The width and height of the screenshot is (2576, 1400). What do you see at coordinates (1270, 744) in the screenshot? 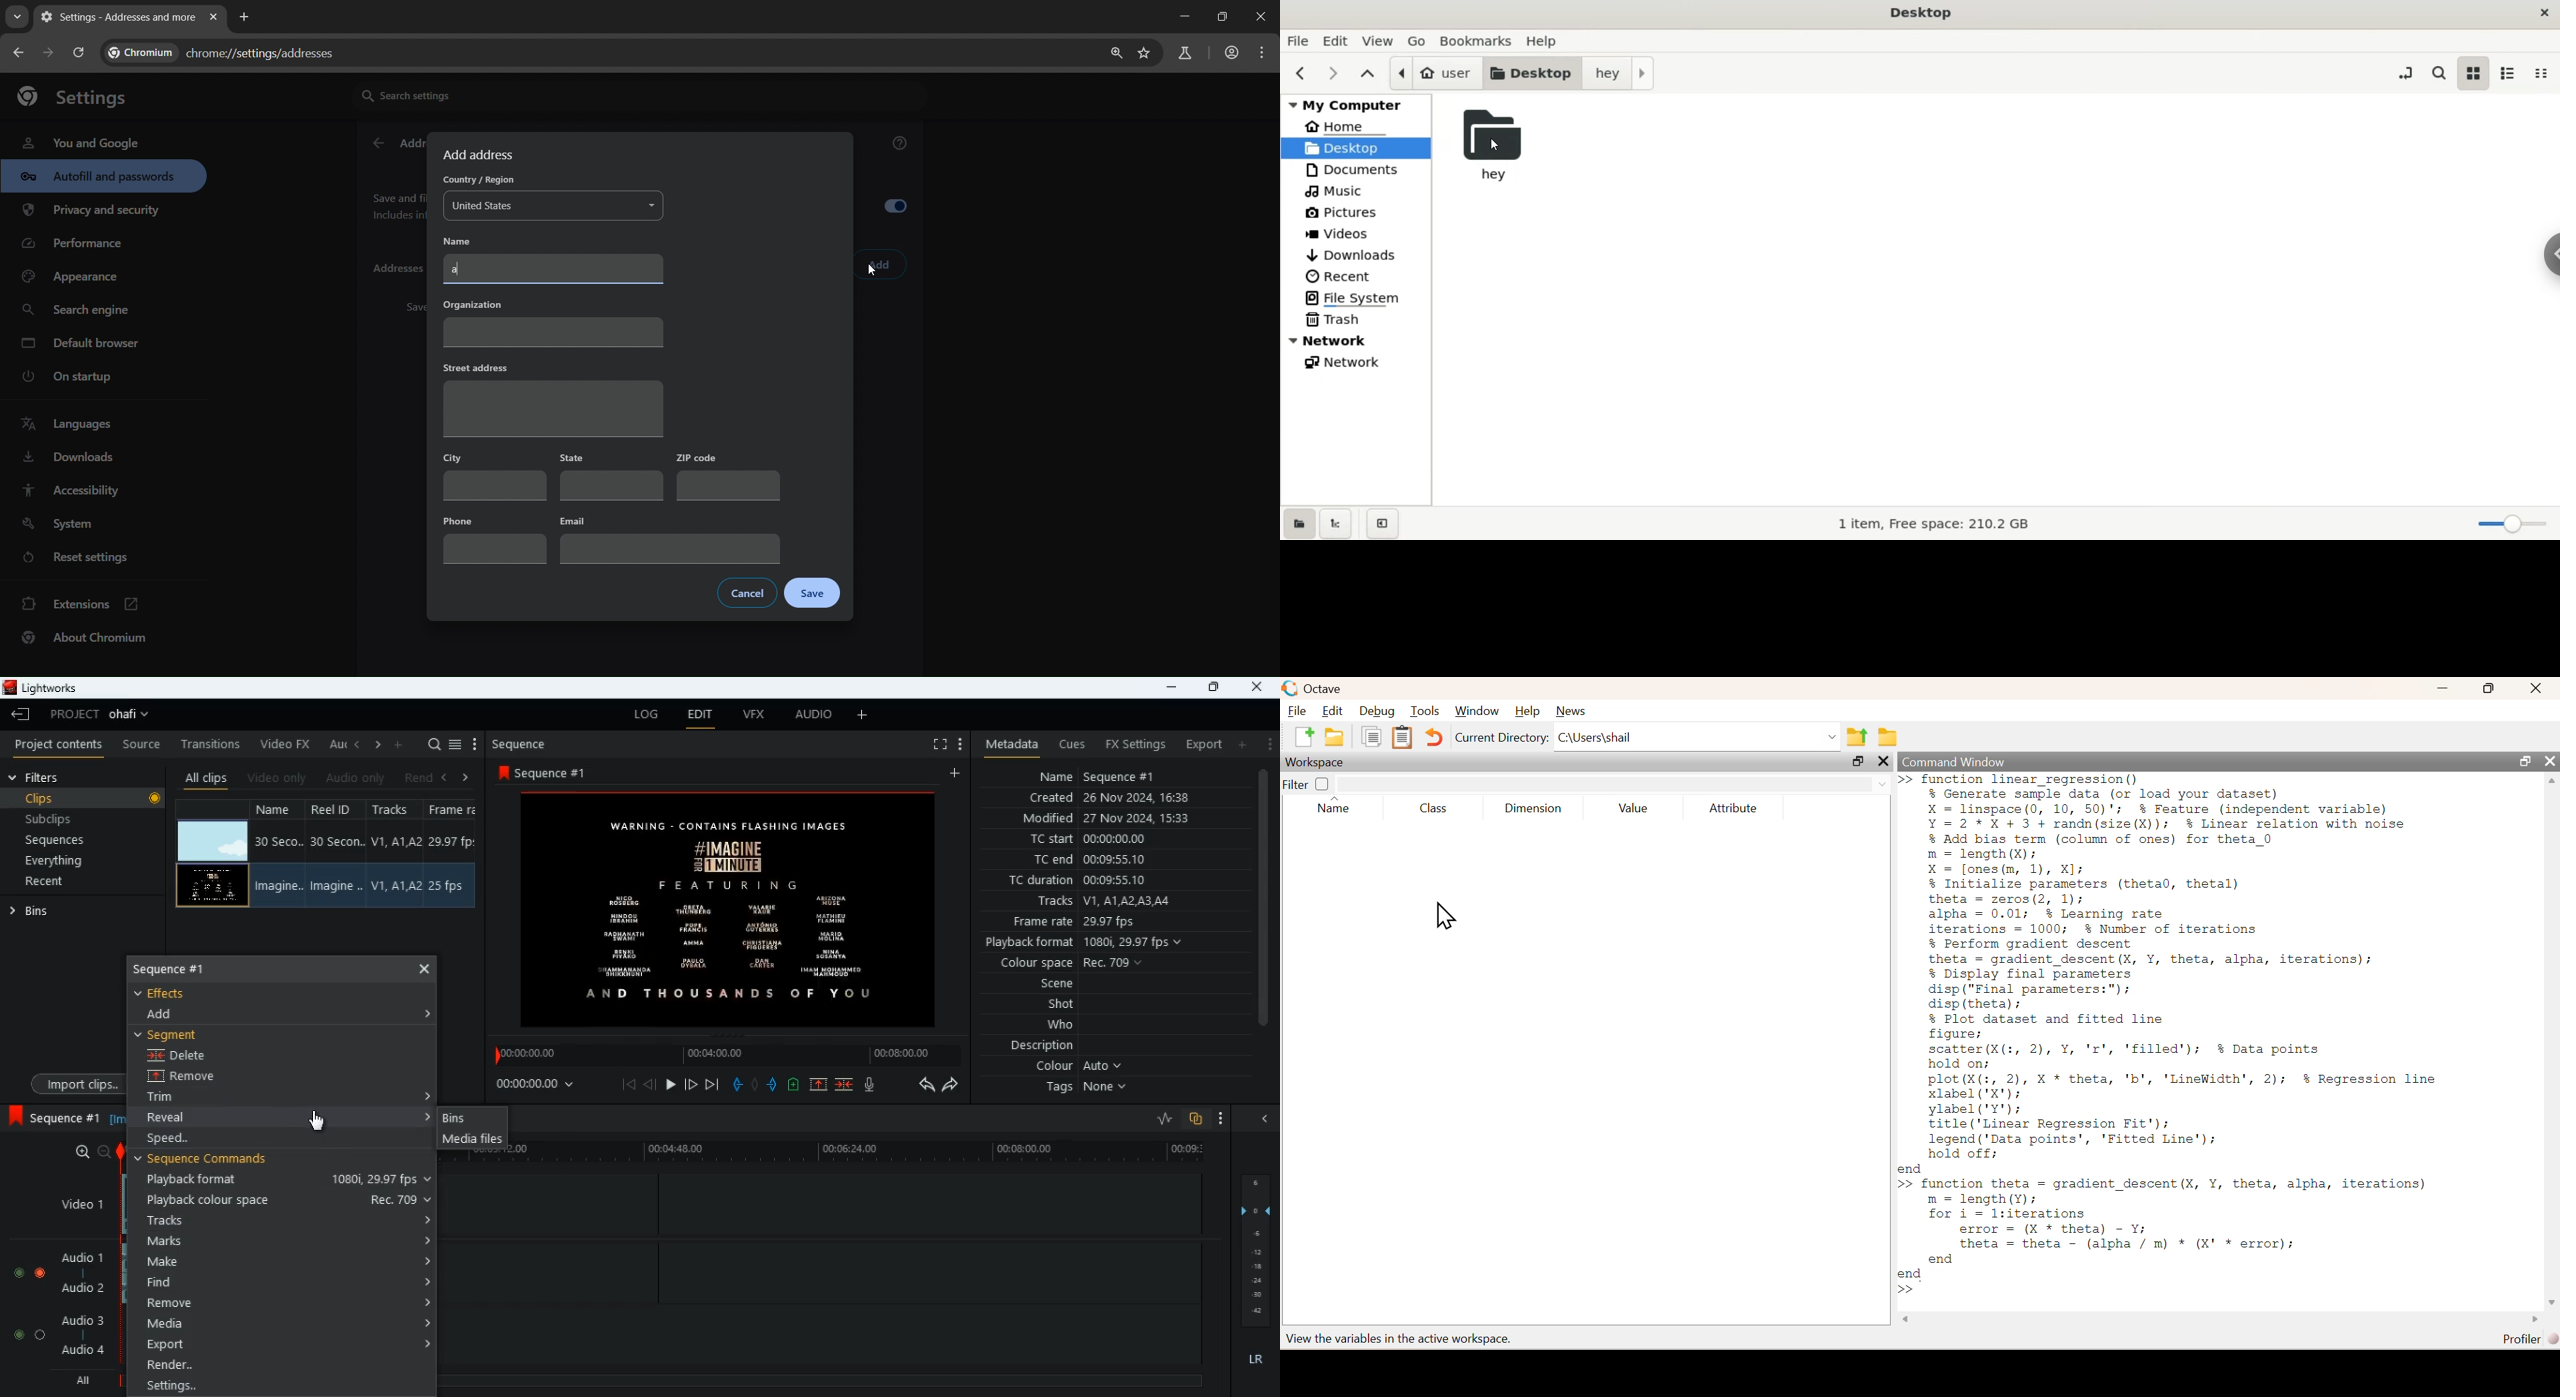
I see `more` at bounding box center [1270, 744].